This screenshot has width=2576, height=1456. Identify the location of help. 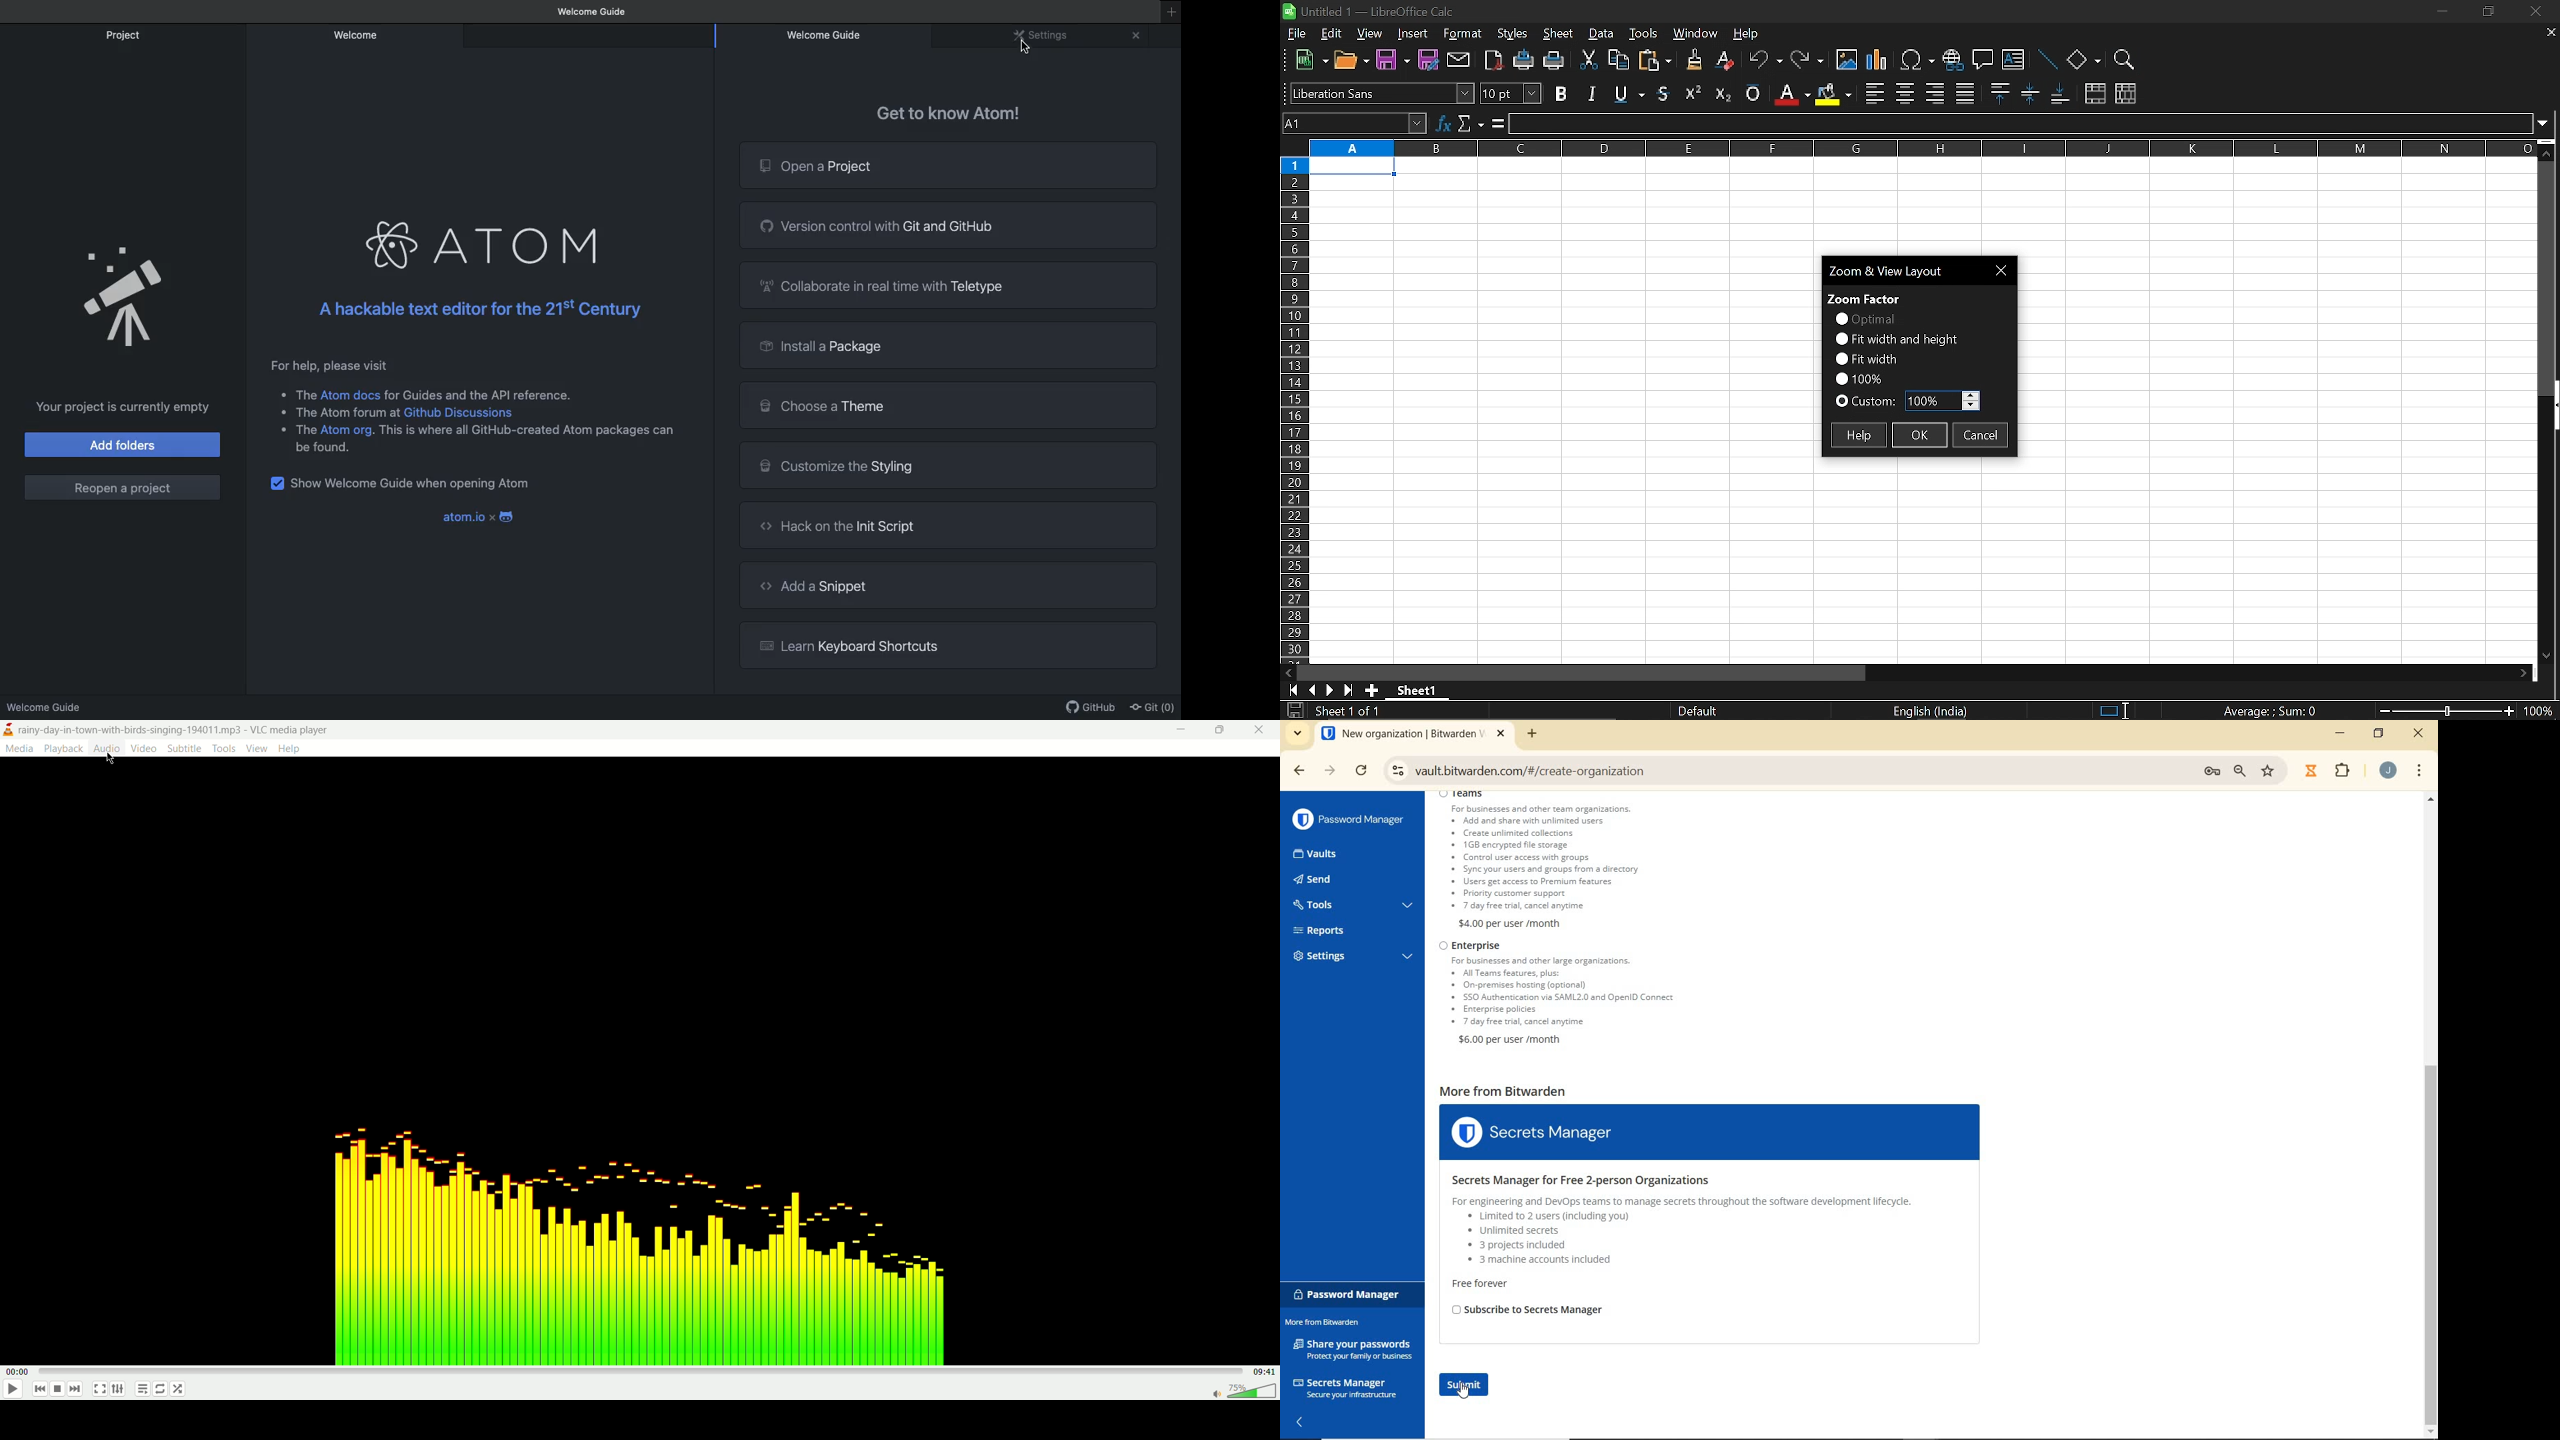
(1857, 435).